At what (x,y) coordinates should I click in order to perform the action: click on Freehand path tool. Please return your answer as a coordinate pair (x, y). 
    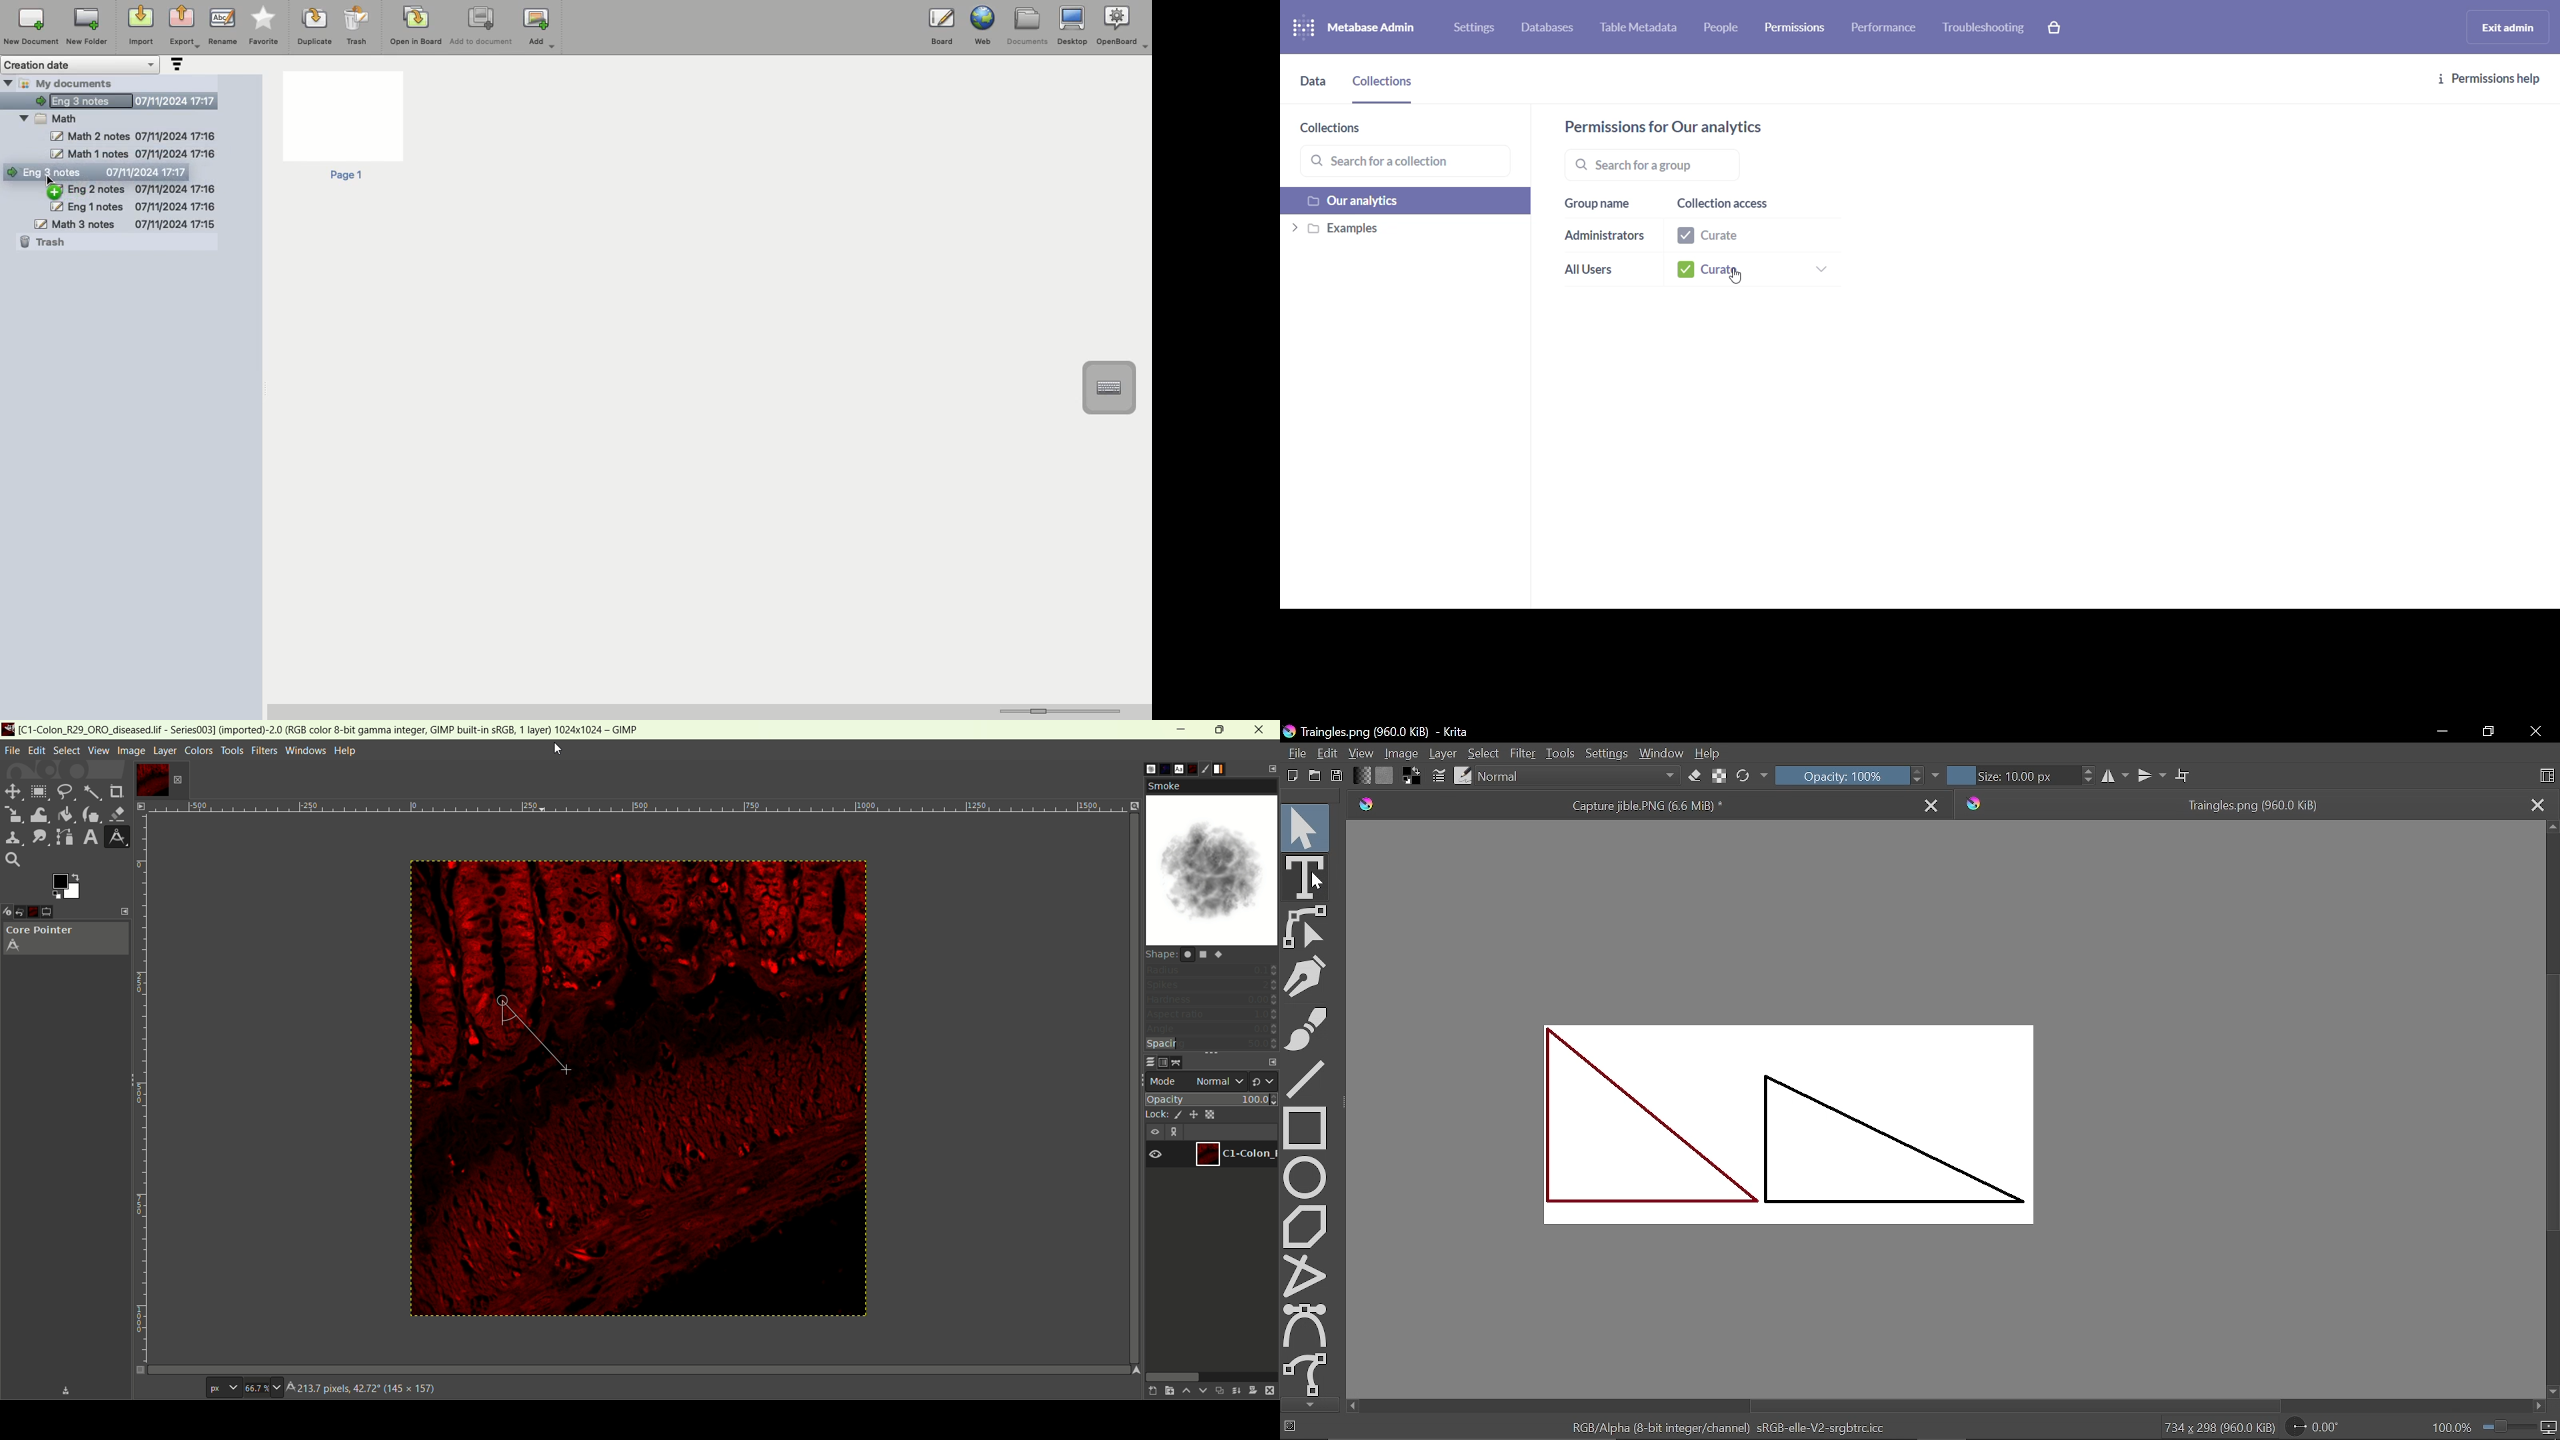
    Looking at the image, I should click on (1307, 1375).